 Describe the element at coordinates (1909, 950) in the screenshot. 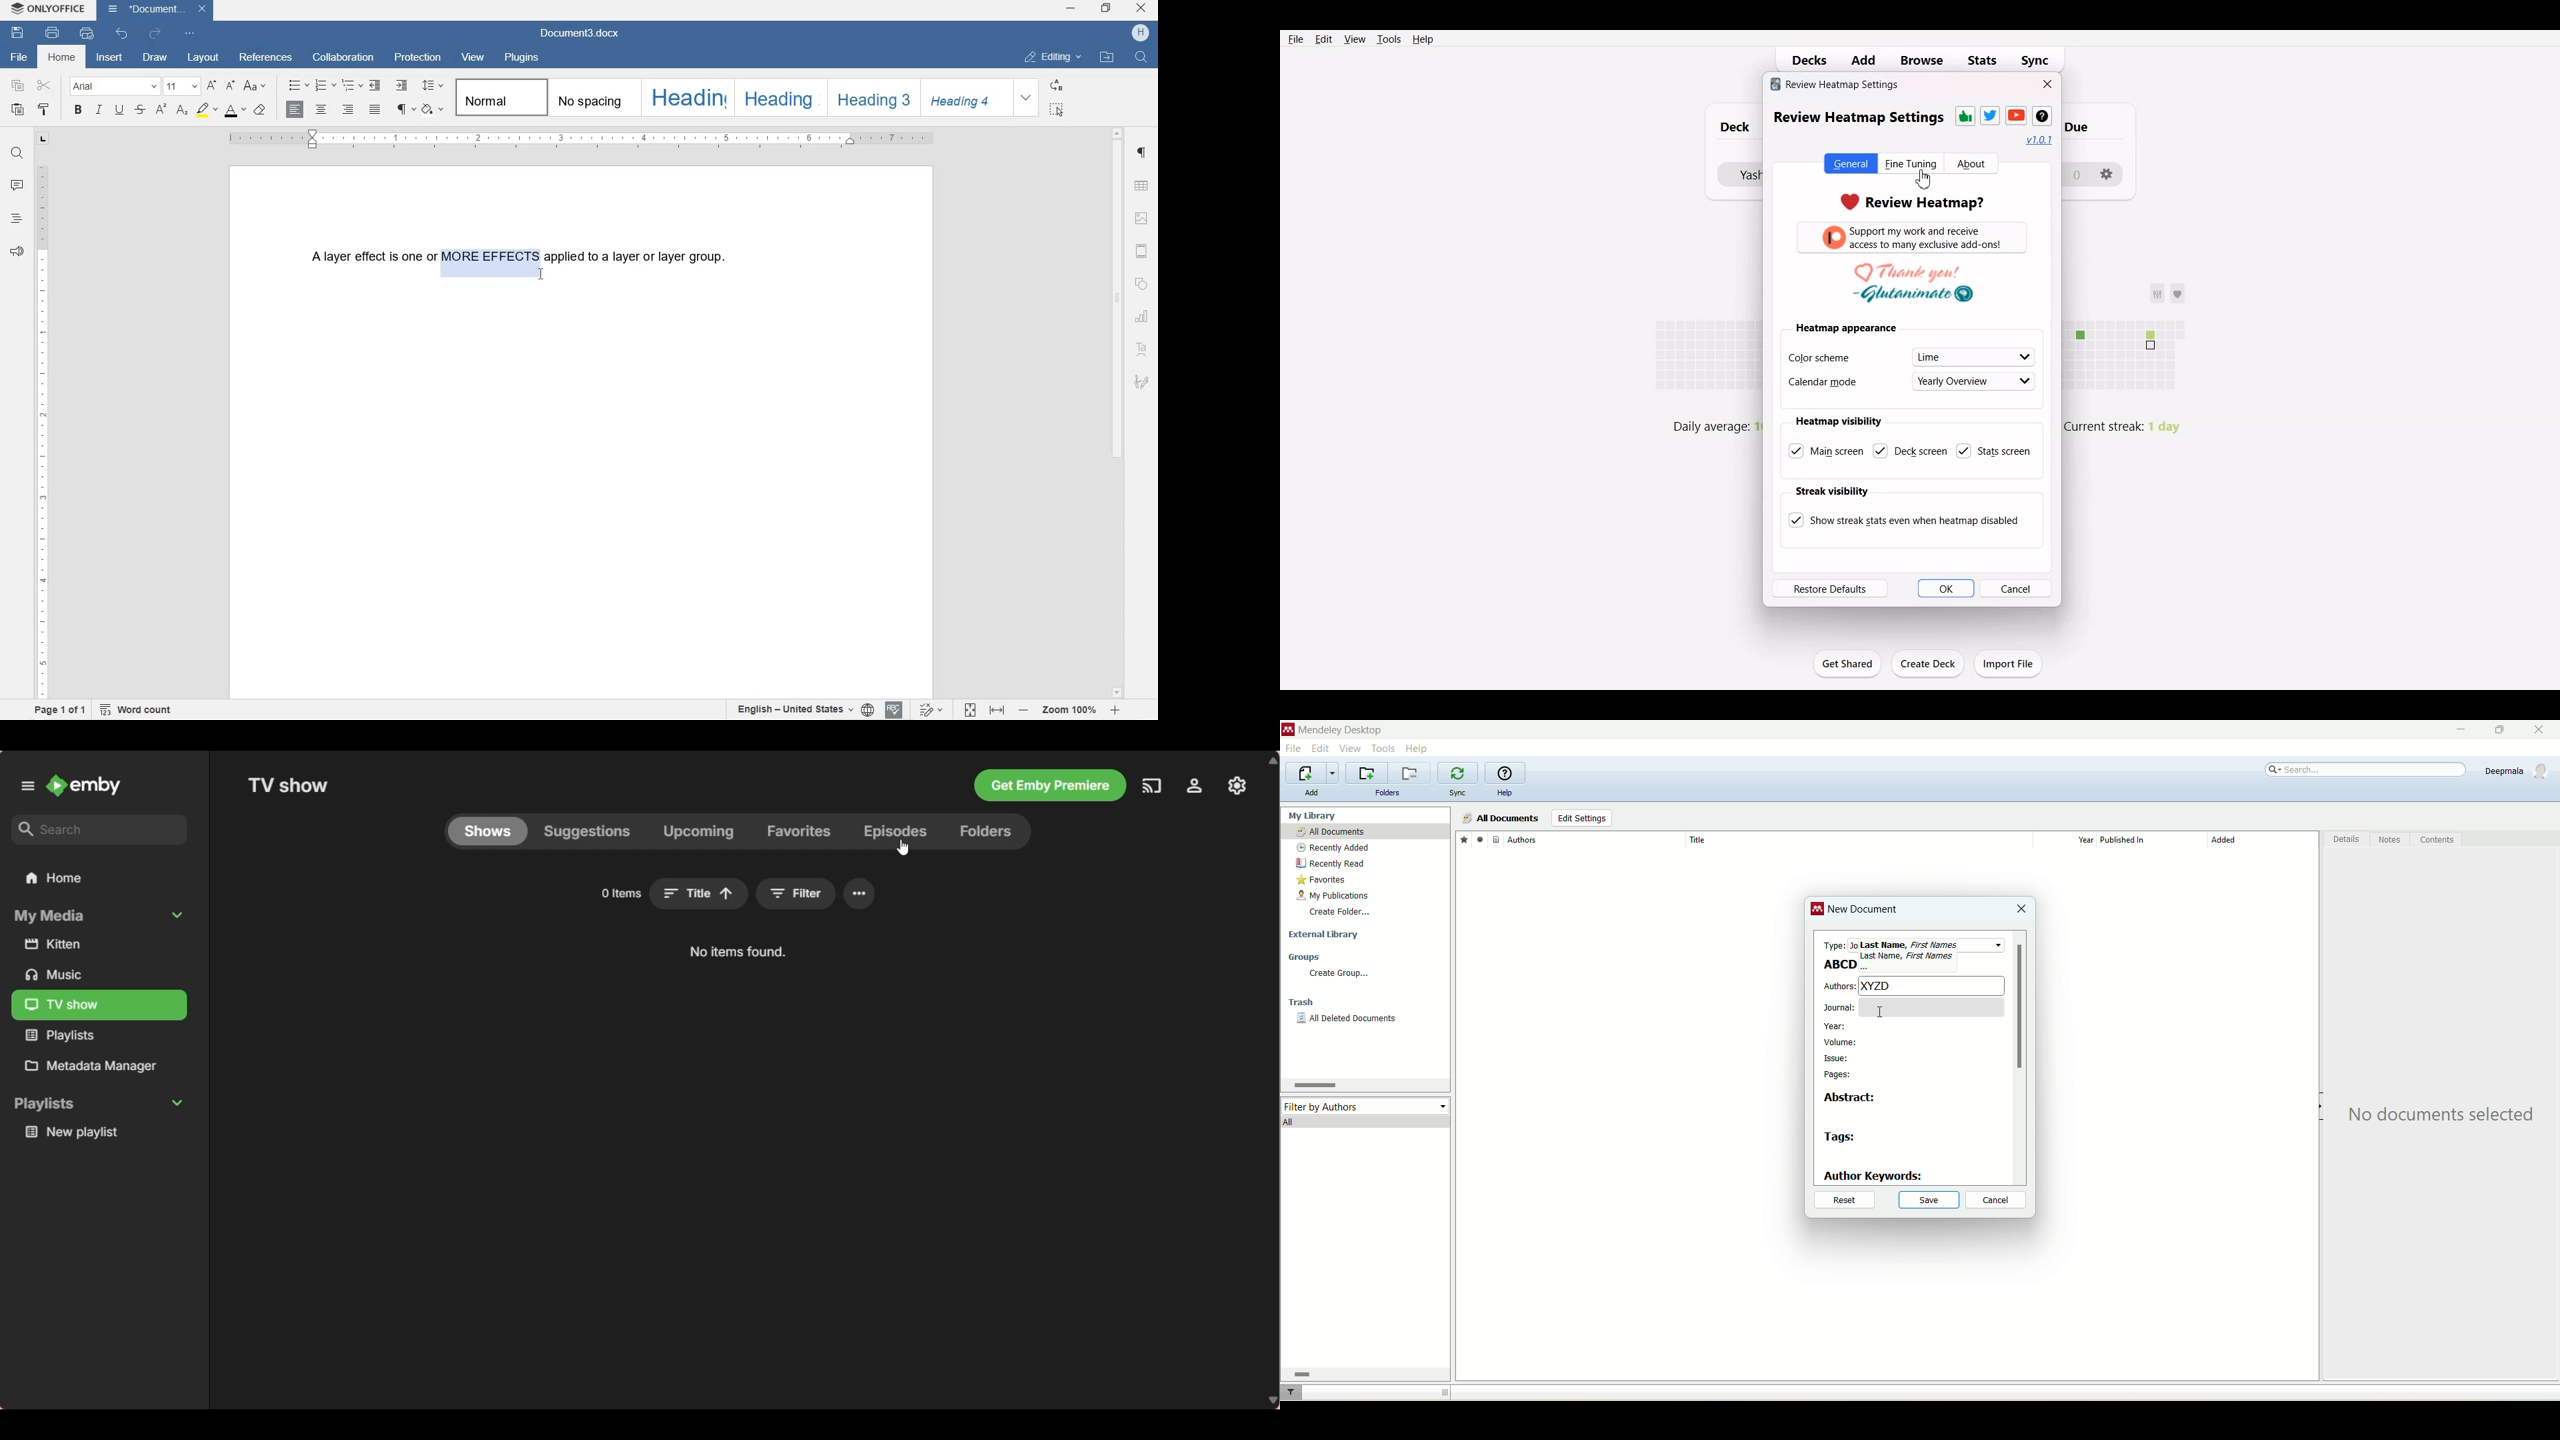

I see `test` at that location.